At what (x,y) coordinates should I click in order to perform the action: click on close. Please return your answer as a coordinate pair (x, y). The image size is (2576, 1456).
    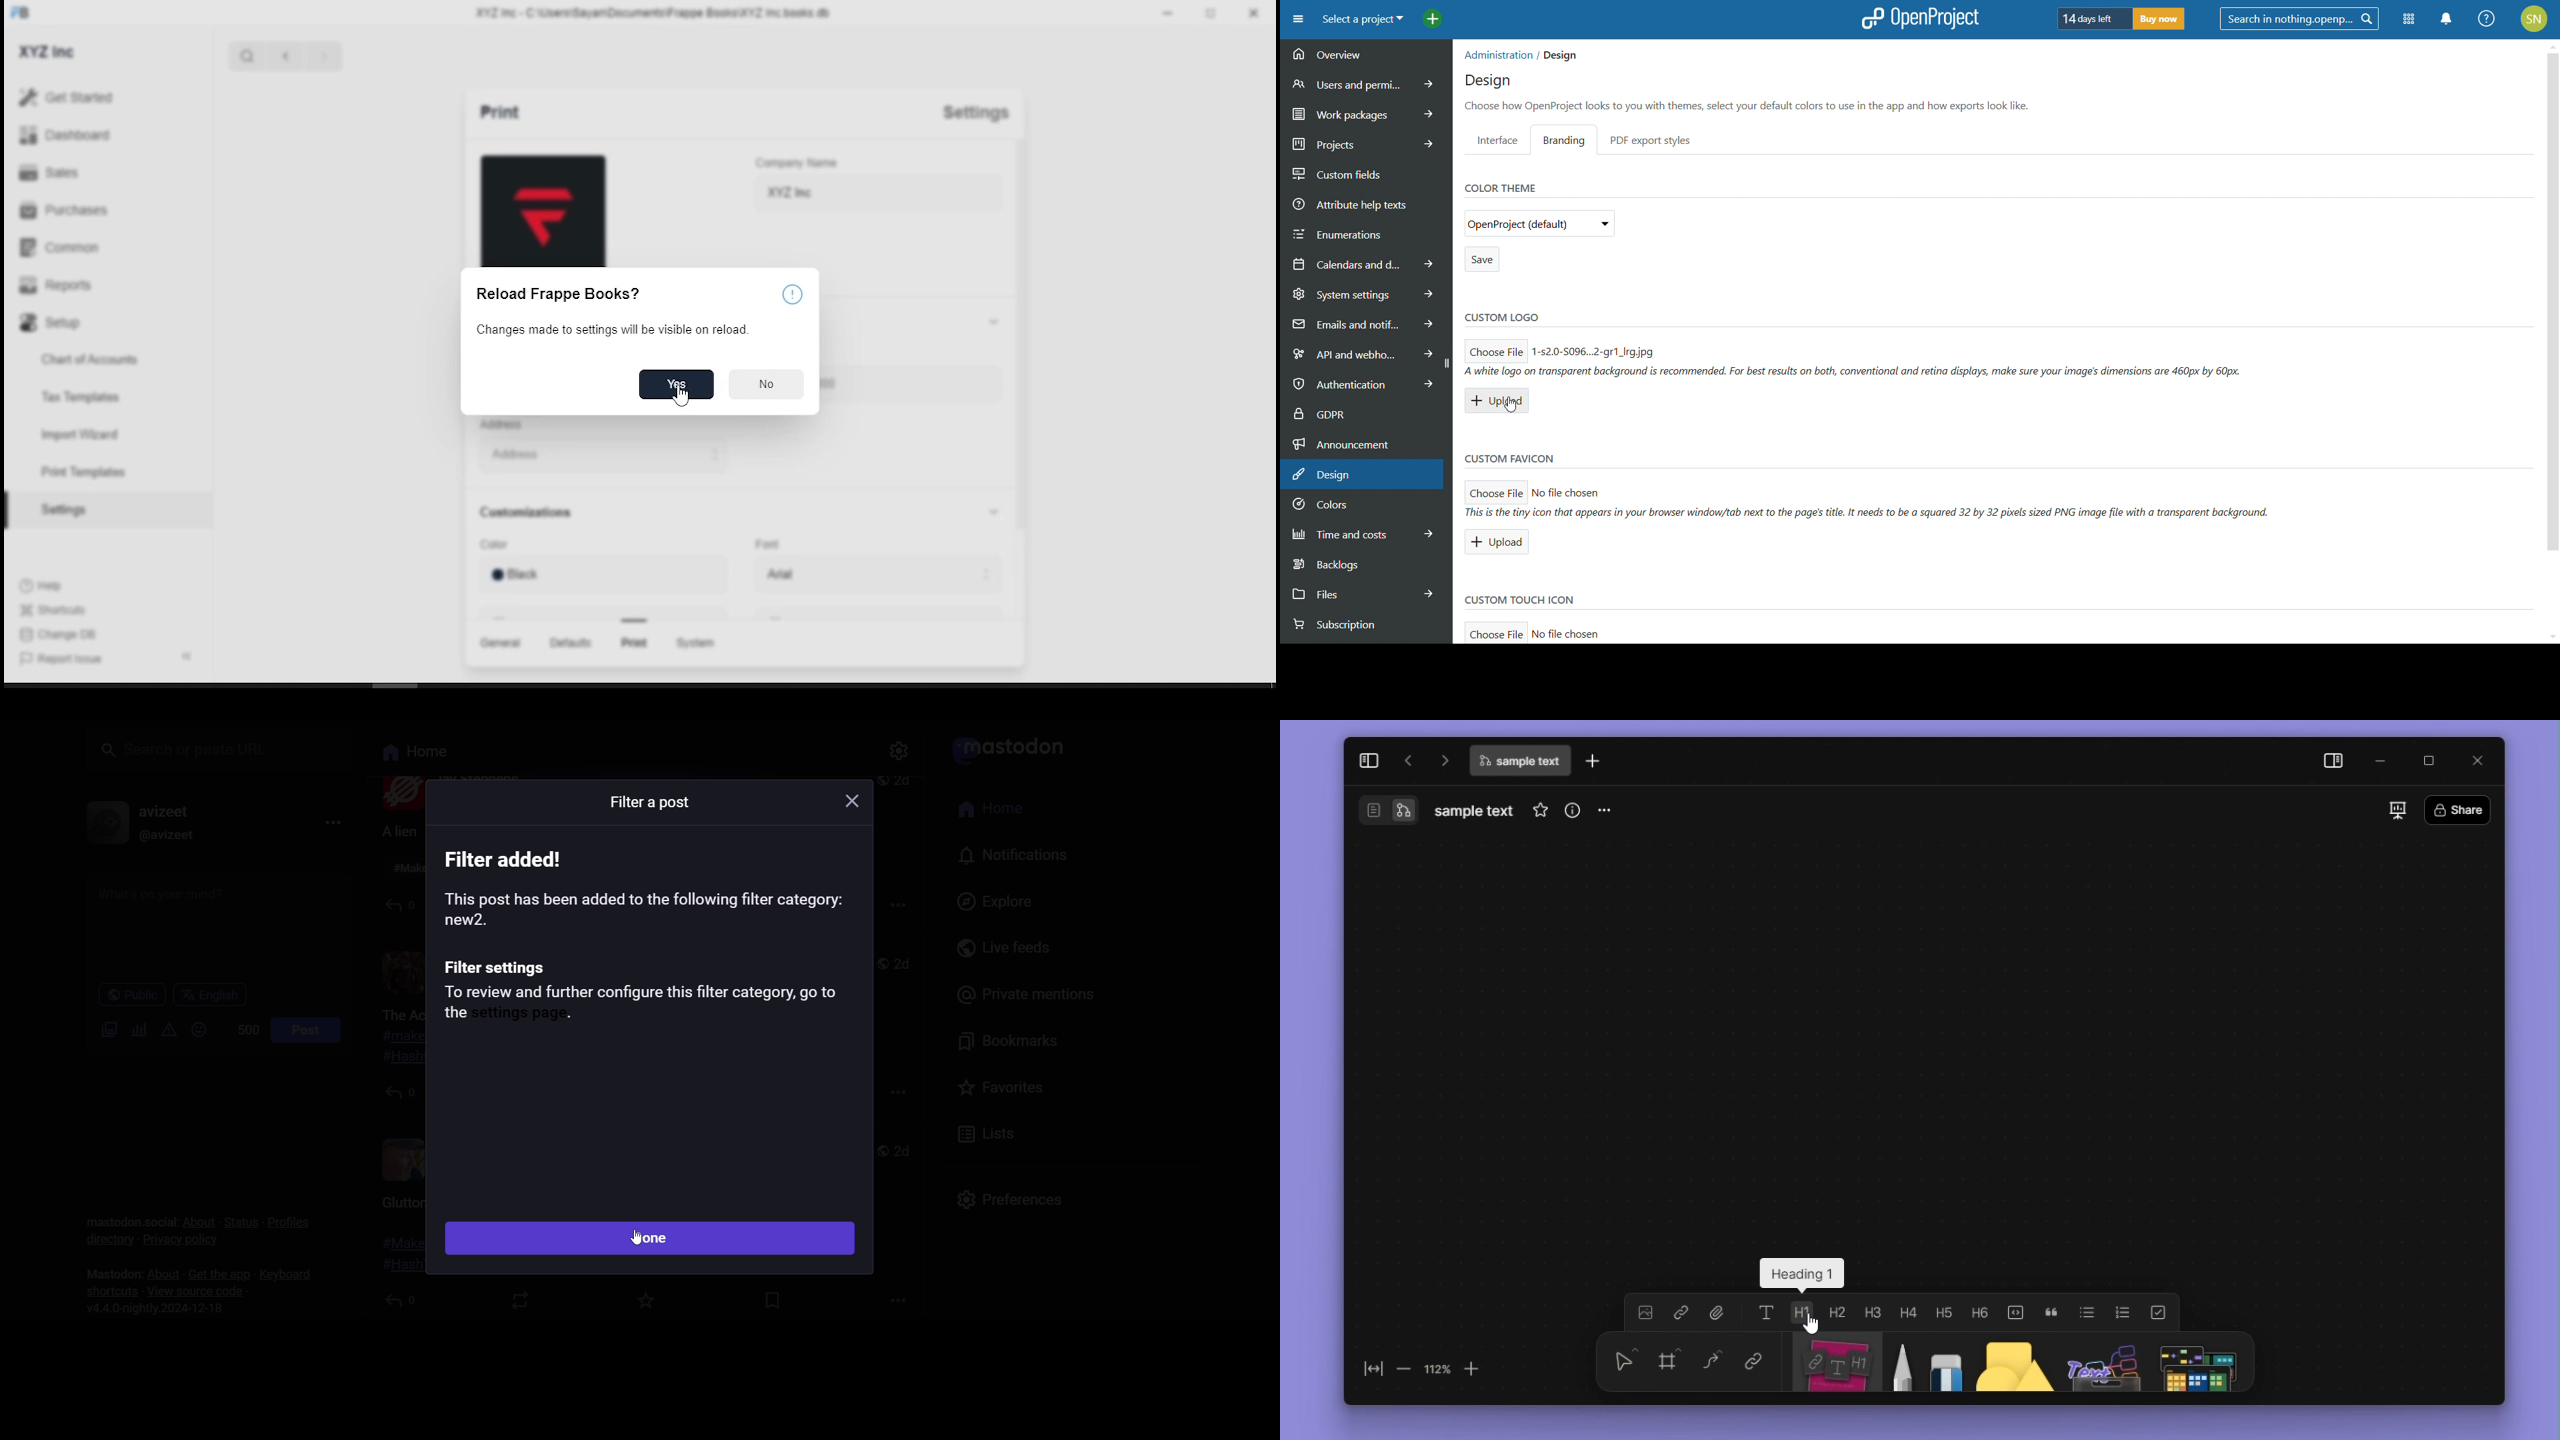
    Looking at the image, I should click on (2477, 761).